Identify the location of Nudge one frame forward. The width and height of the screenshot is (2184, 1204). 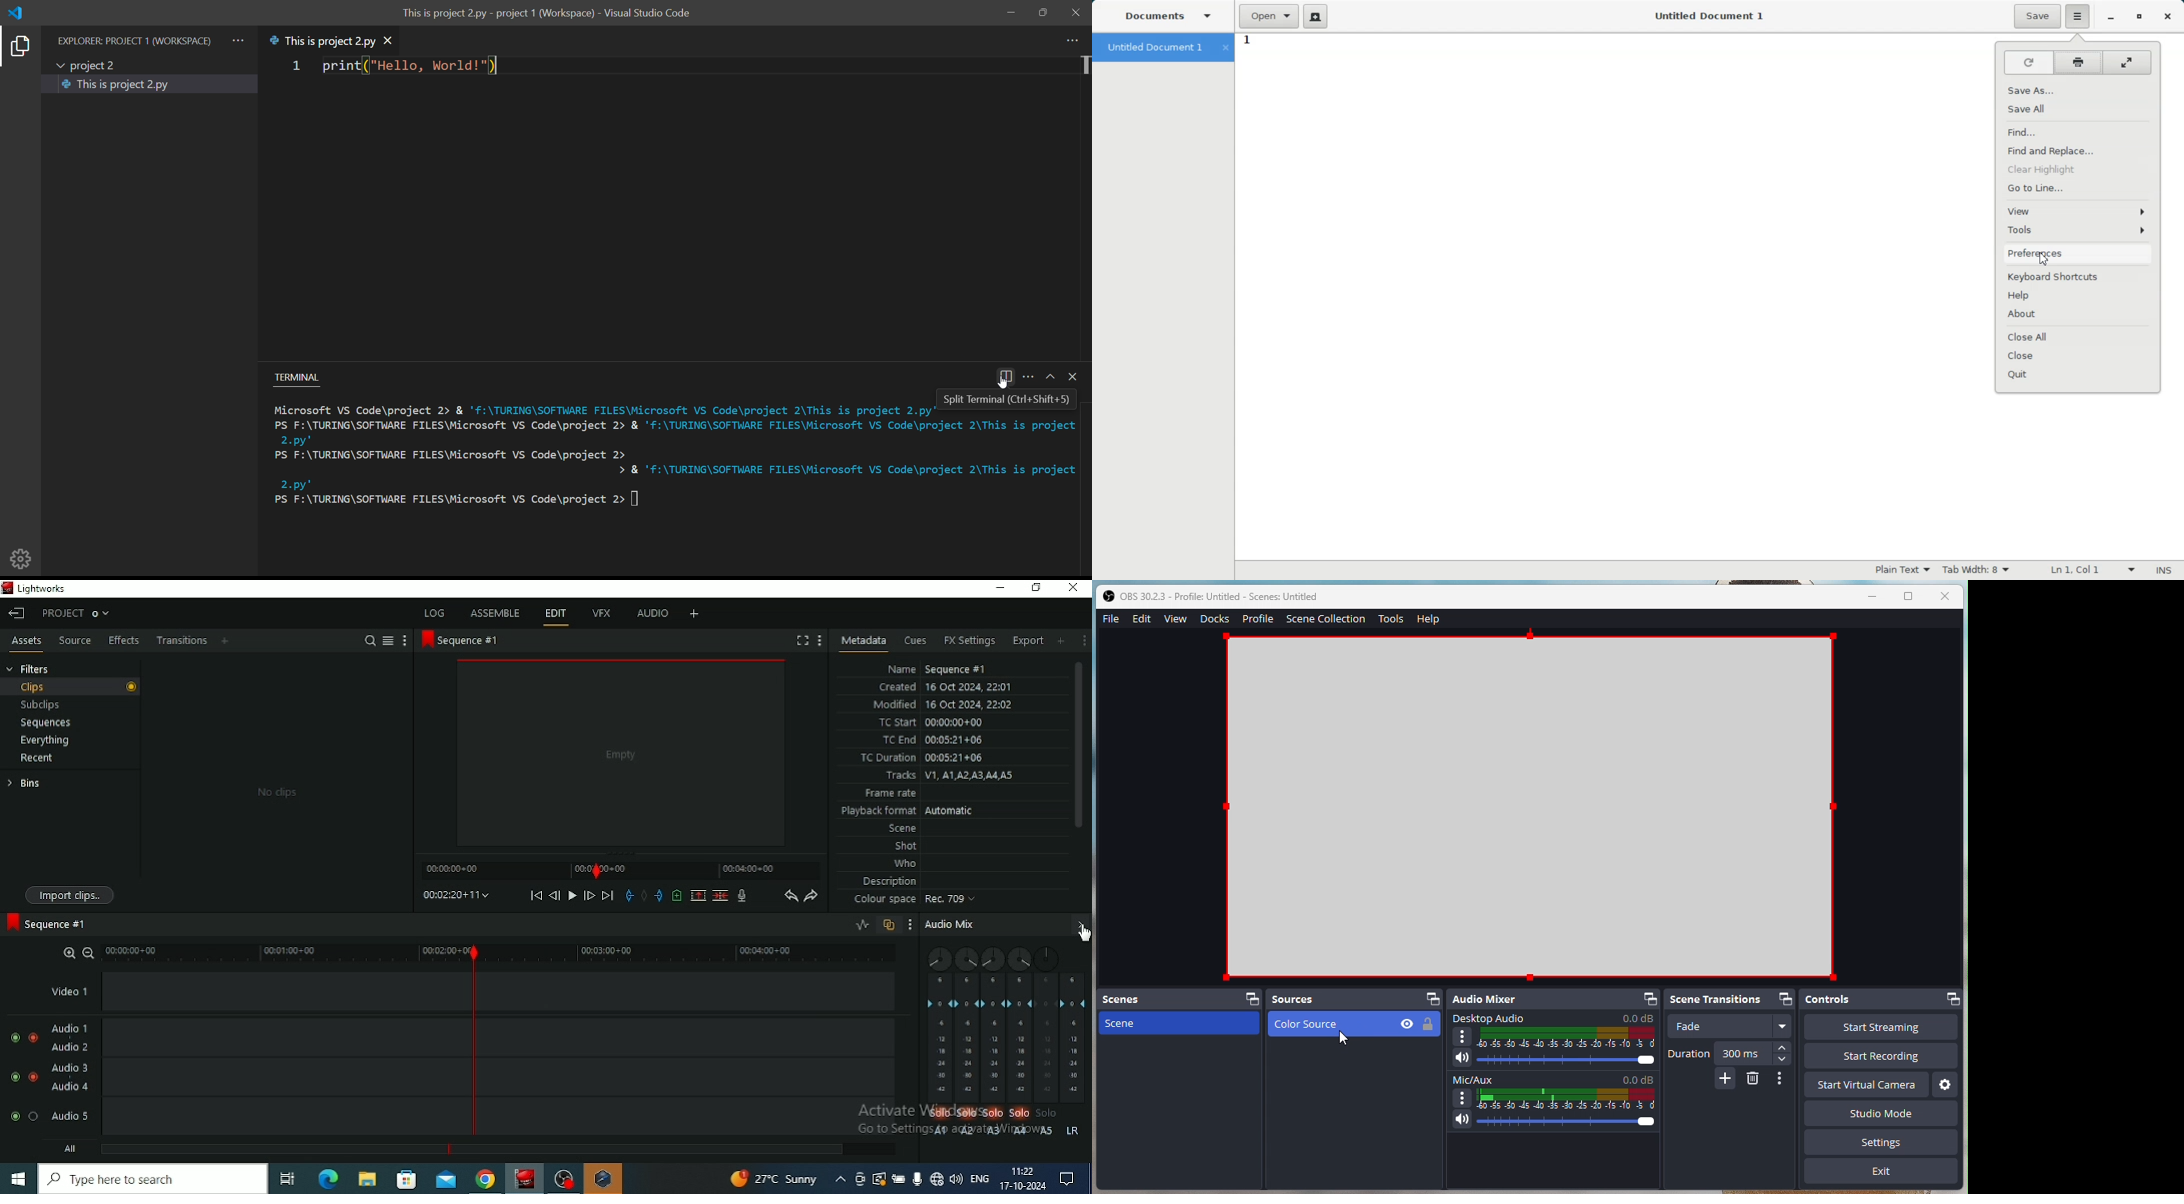
(589, 895).